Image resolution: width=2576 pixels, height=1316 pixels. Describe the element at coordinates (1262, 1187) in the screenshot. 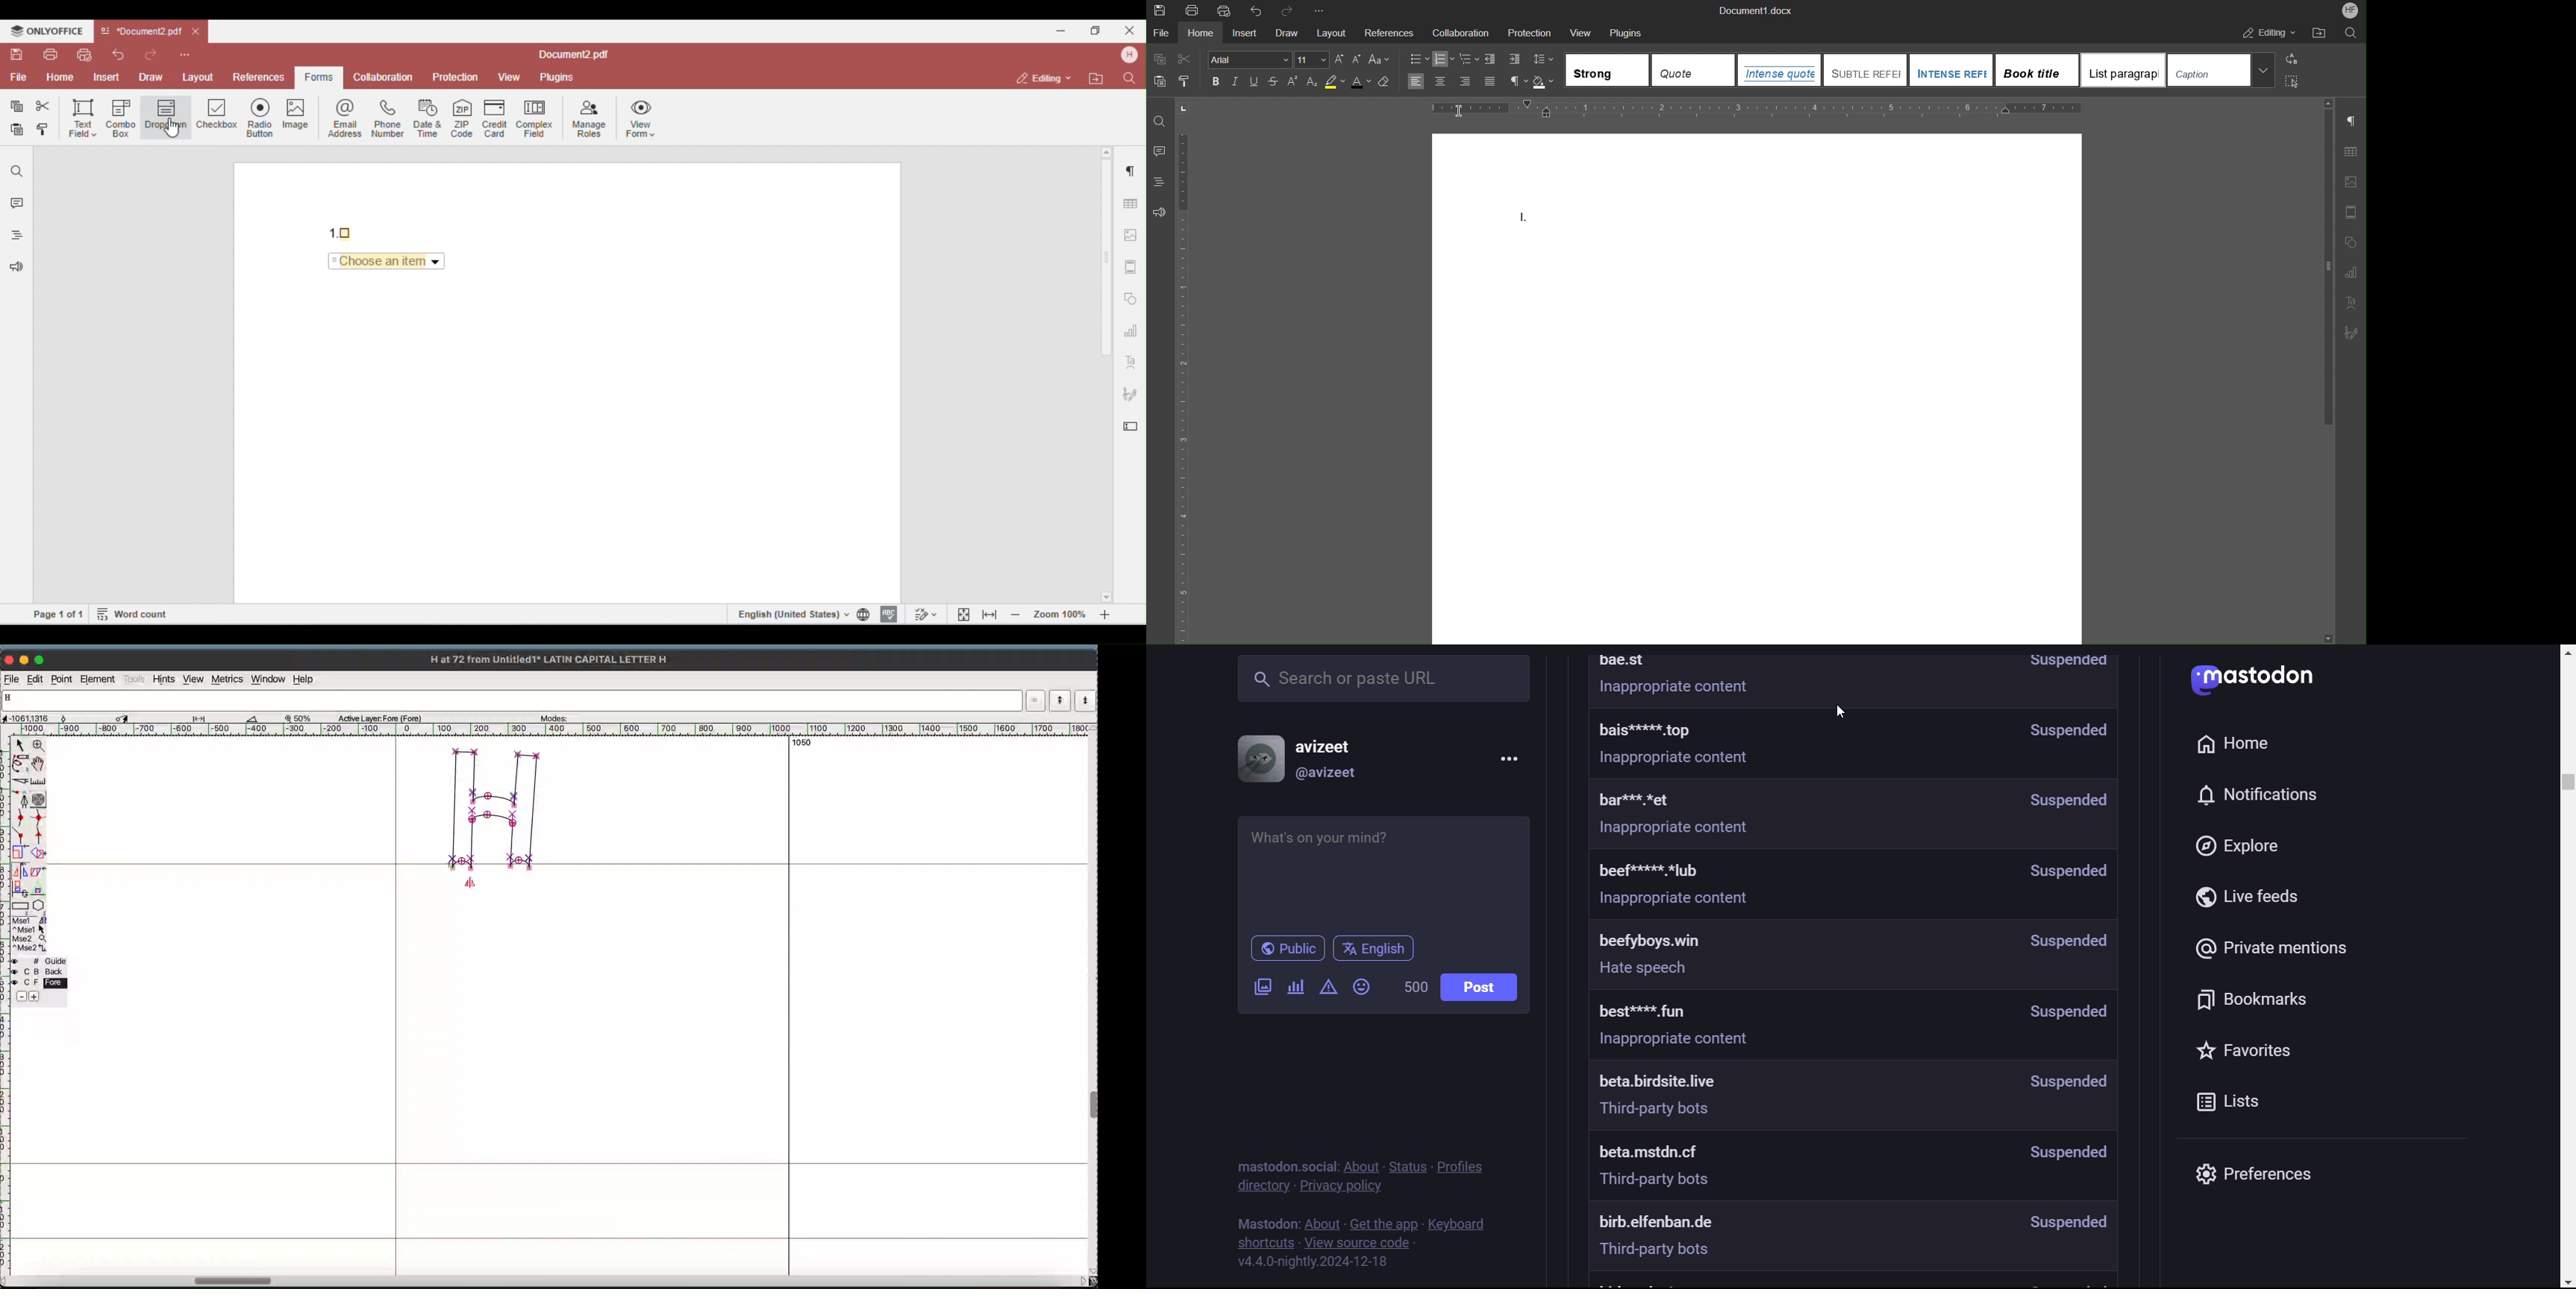

I see `directory` at that location.